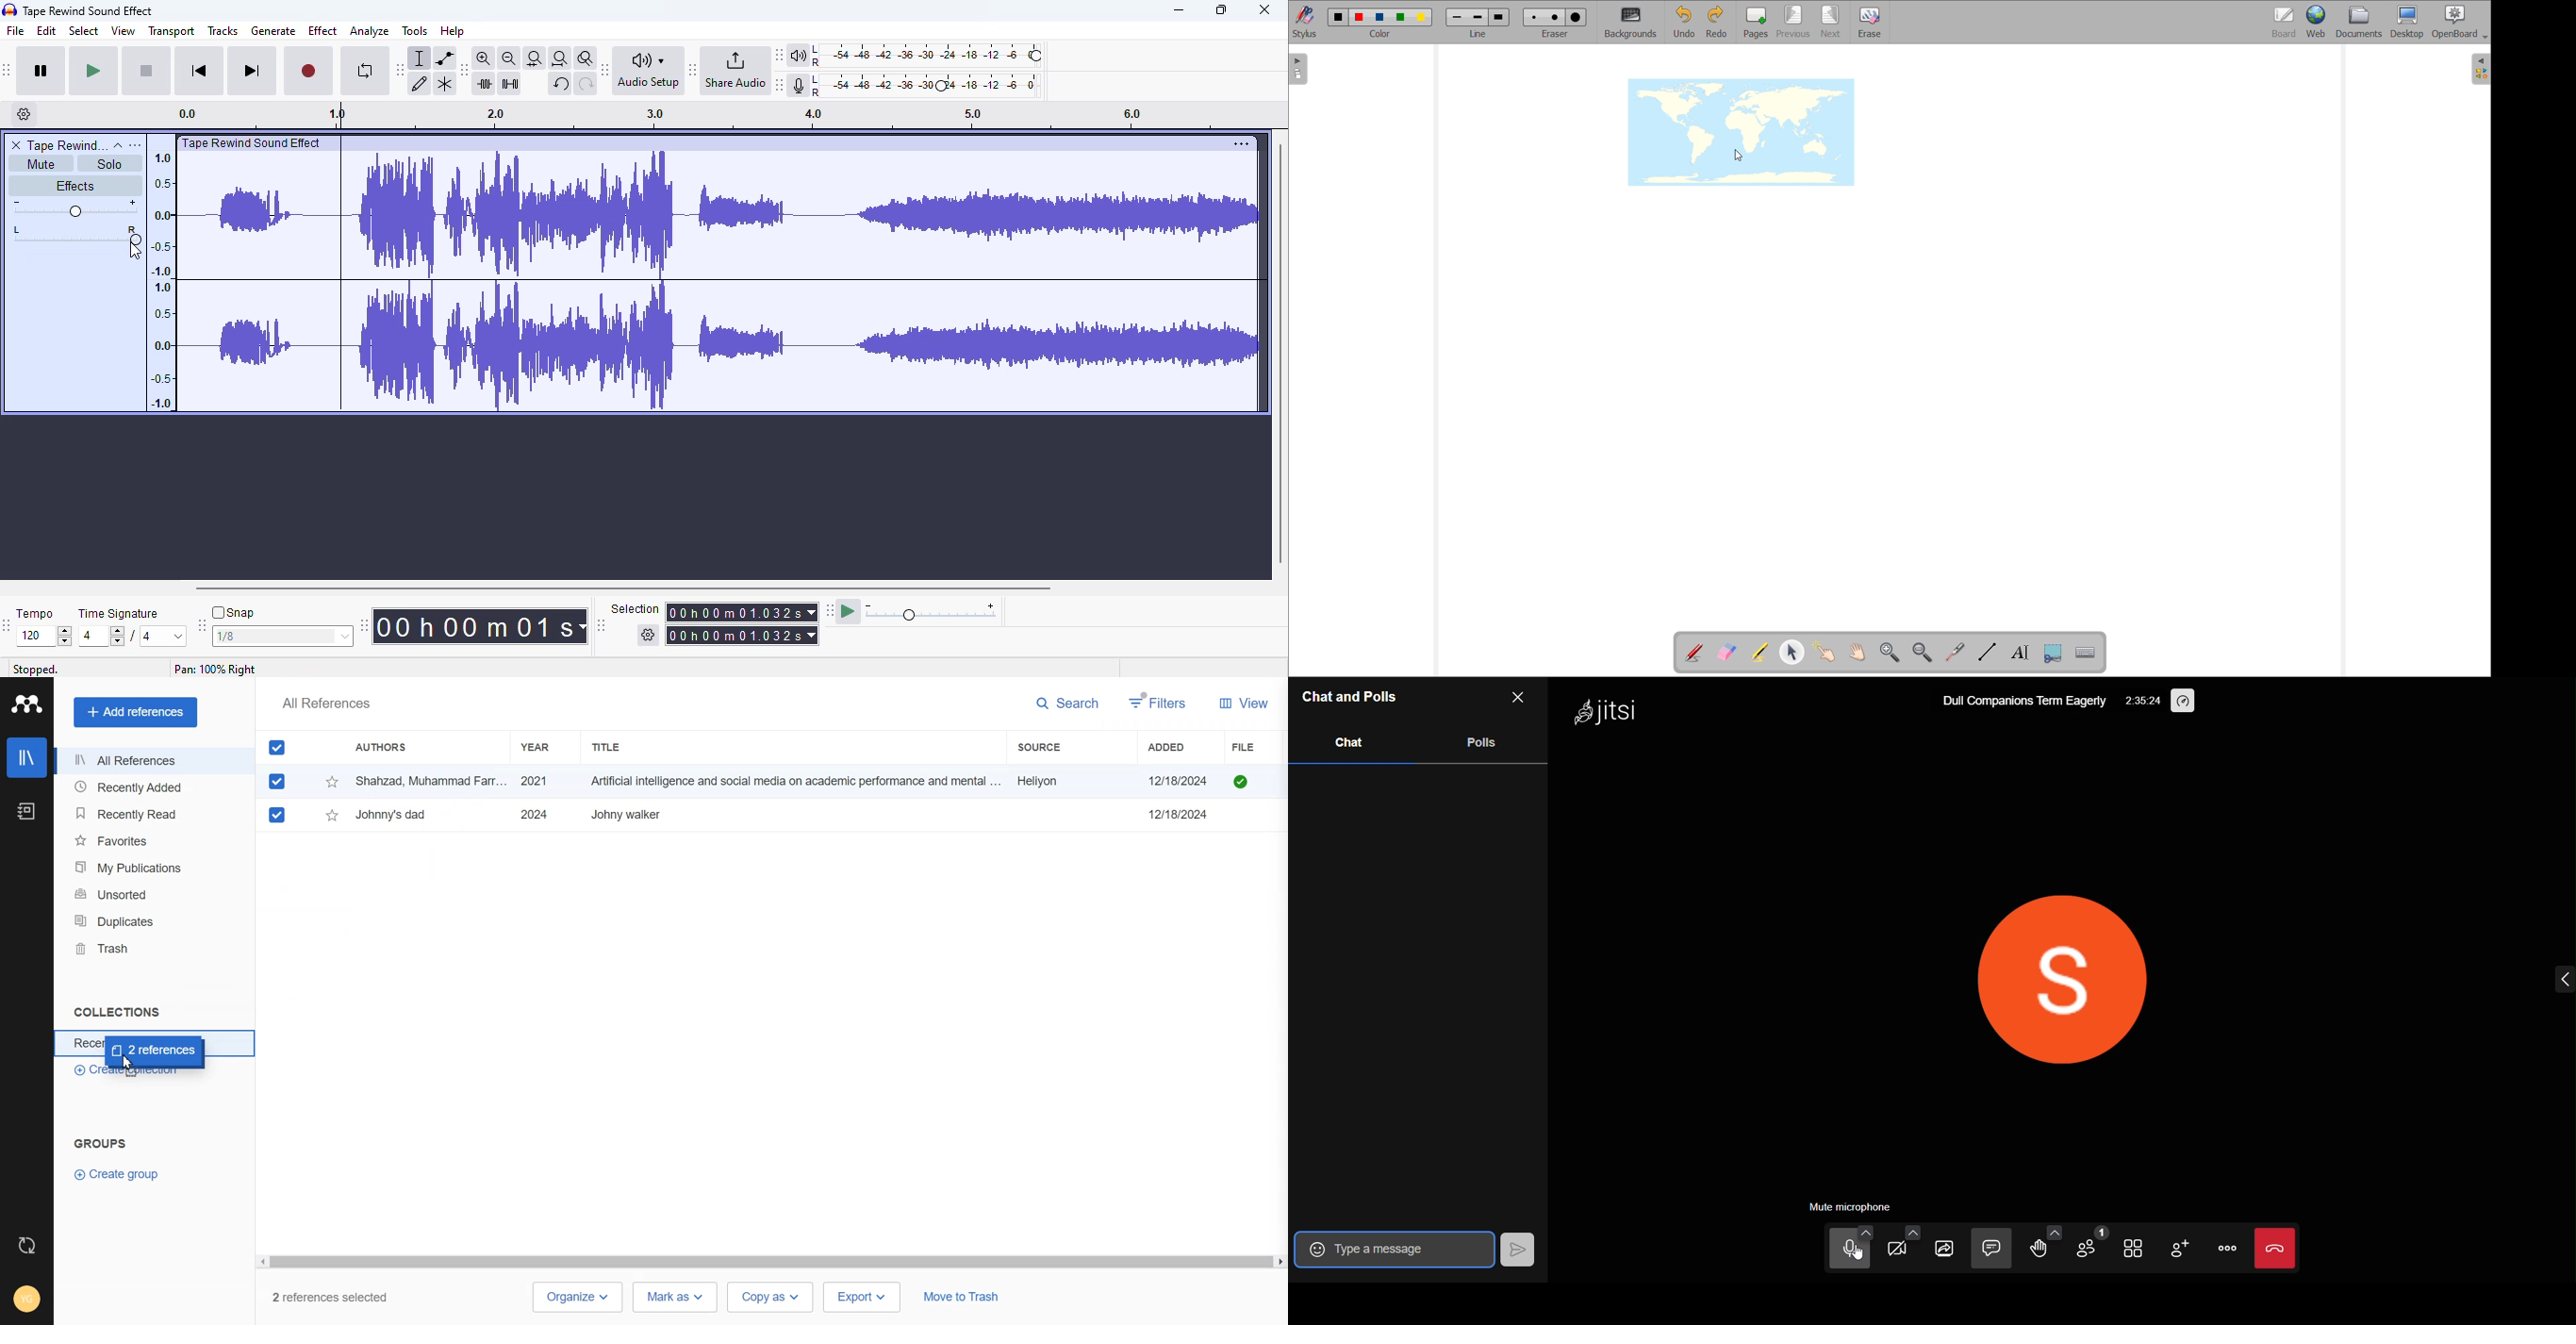 This screenshot has width=2576, height=1344. What do you see at coordinates (780, 85) in the screenshot?
I see `audacity recording meter toolbar` at bounding box center [780, 85].